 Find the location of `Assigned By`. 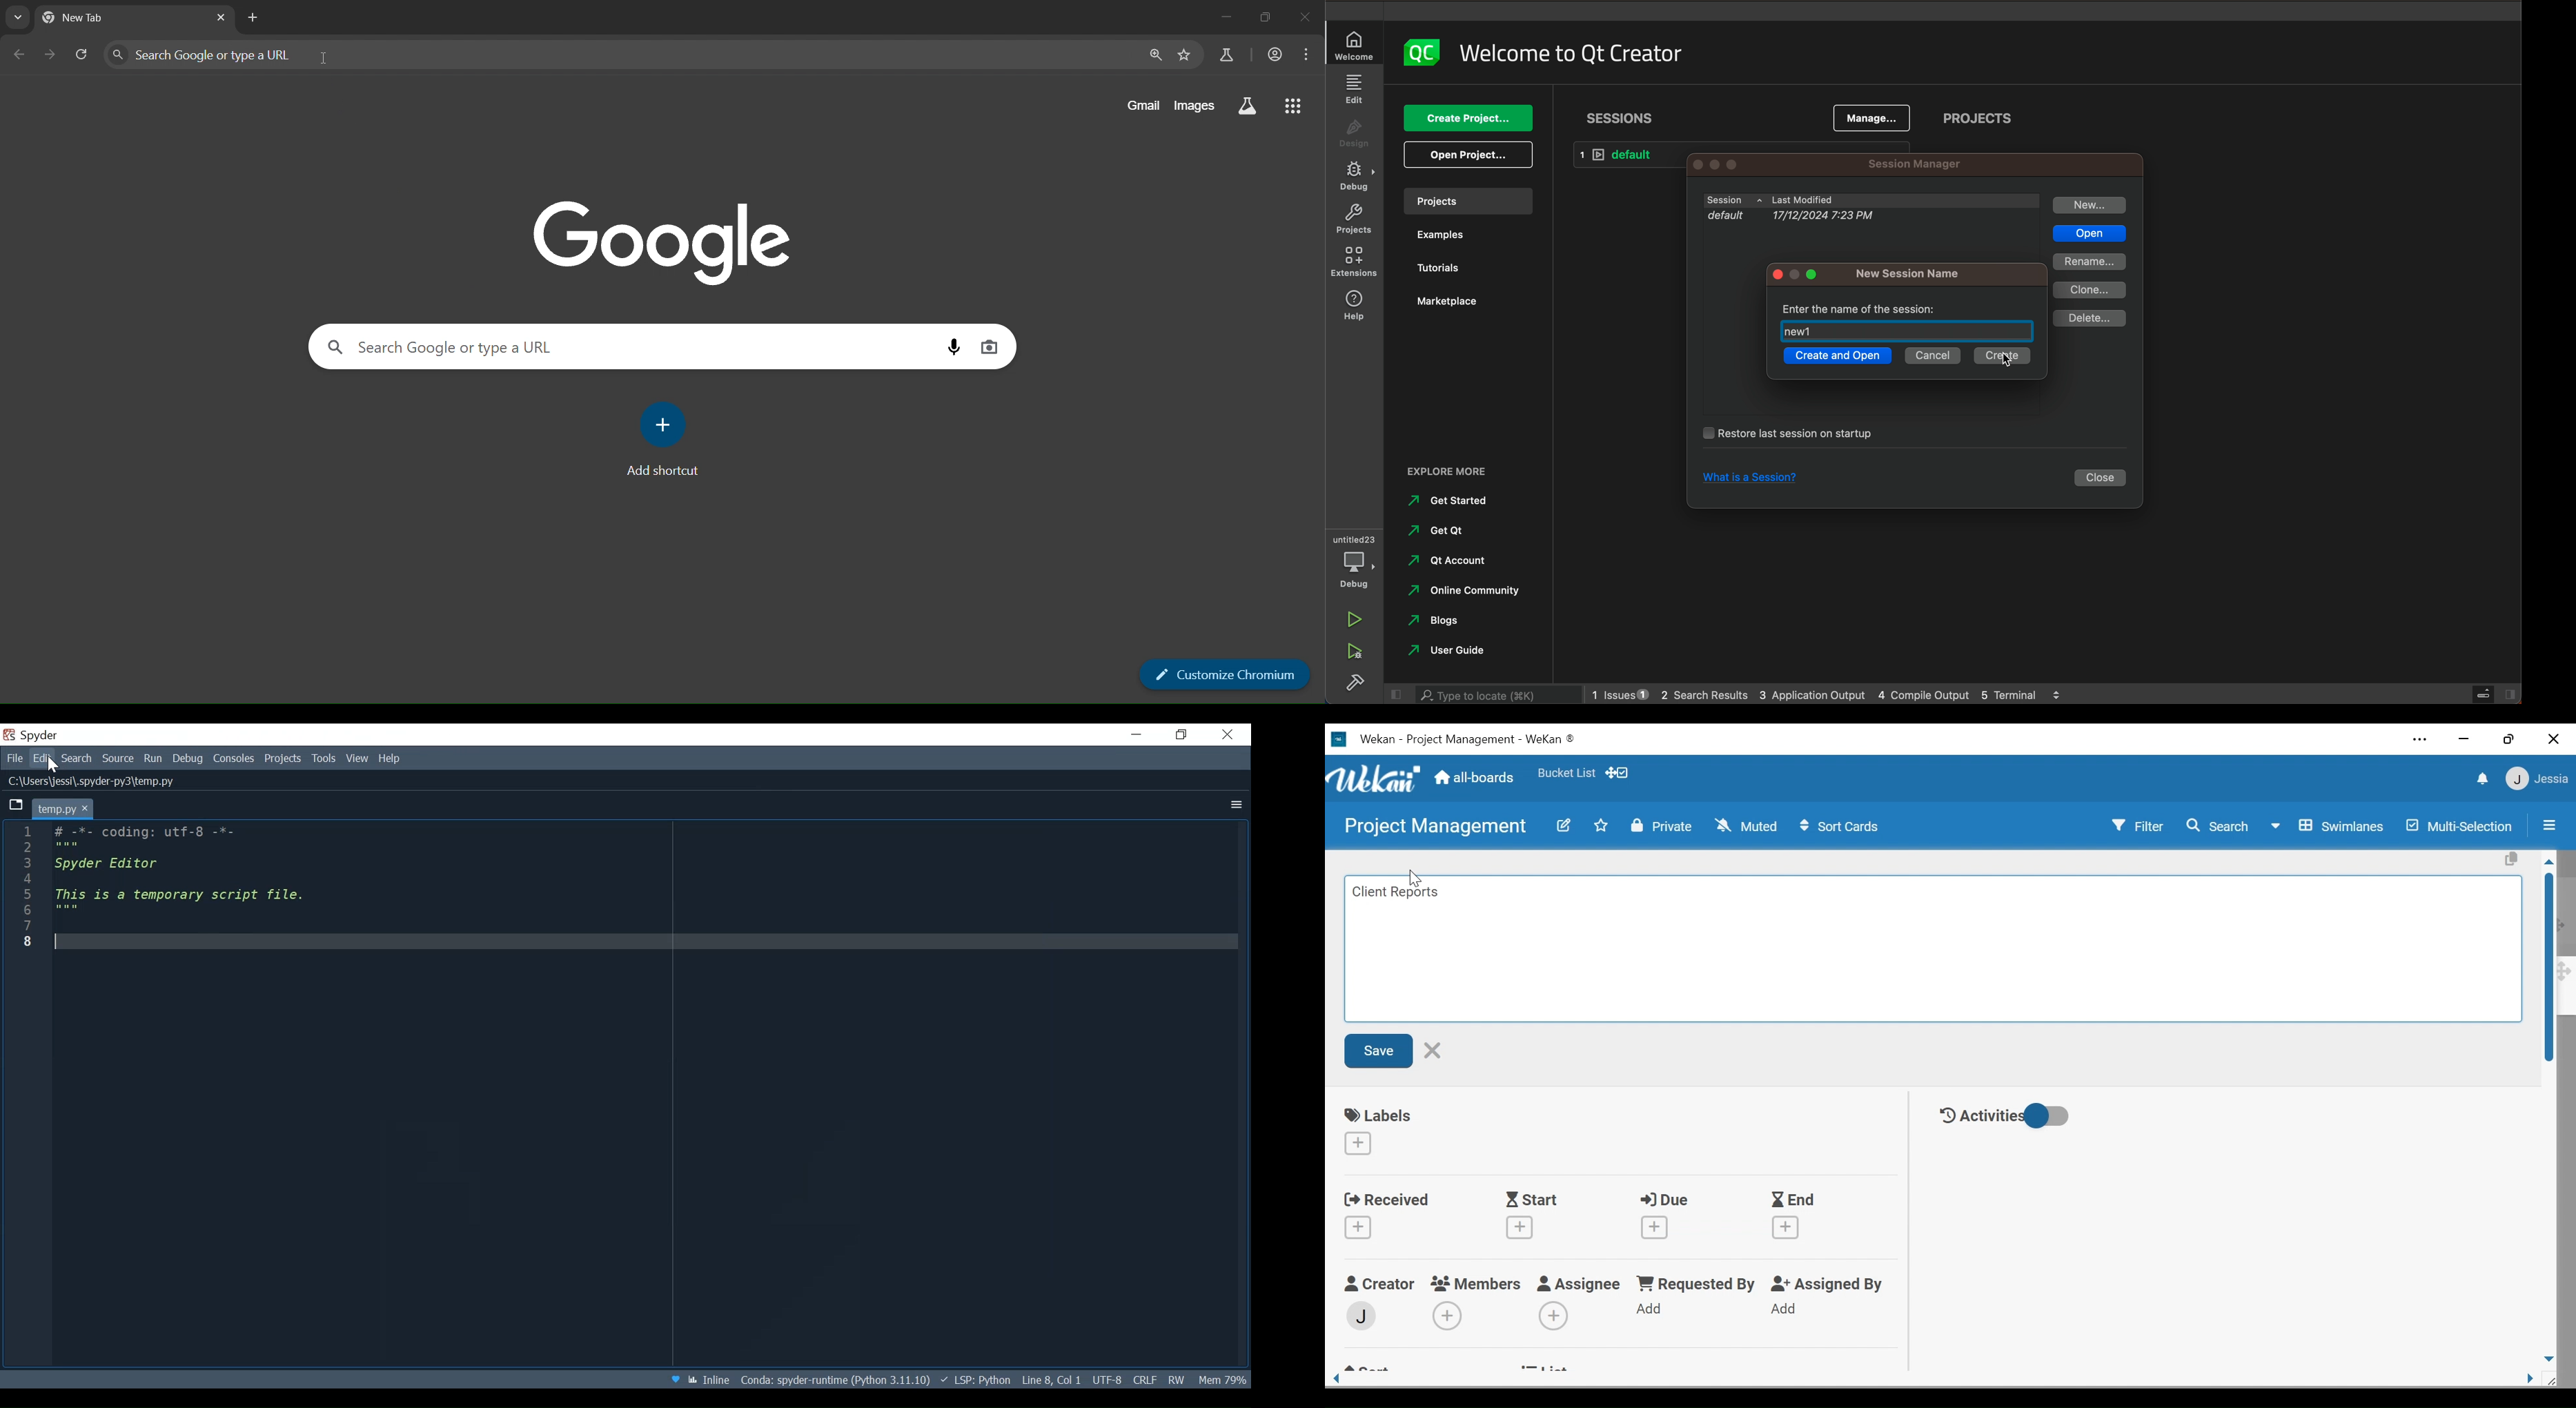

Assigned By is located at coordinates (1829, 1285).